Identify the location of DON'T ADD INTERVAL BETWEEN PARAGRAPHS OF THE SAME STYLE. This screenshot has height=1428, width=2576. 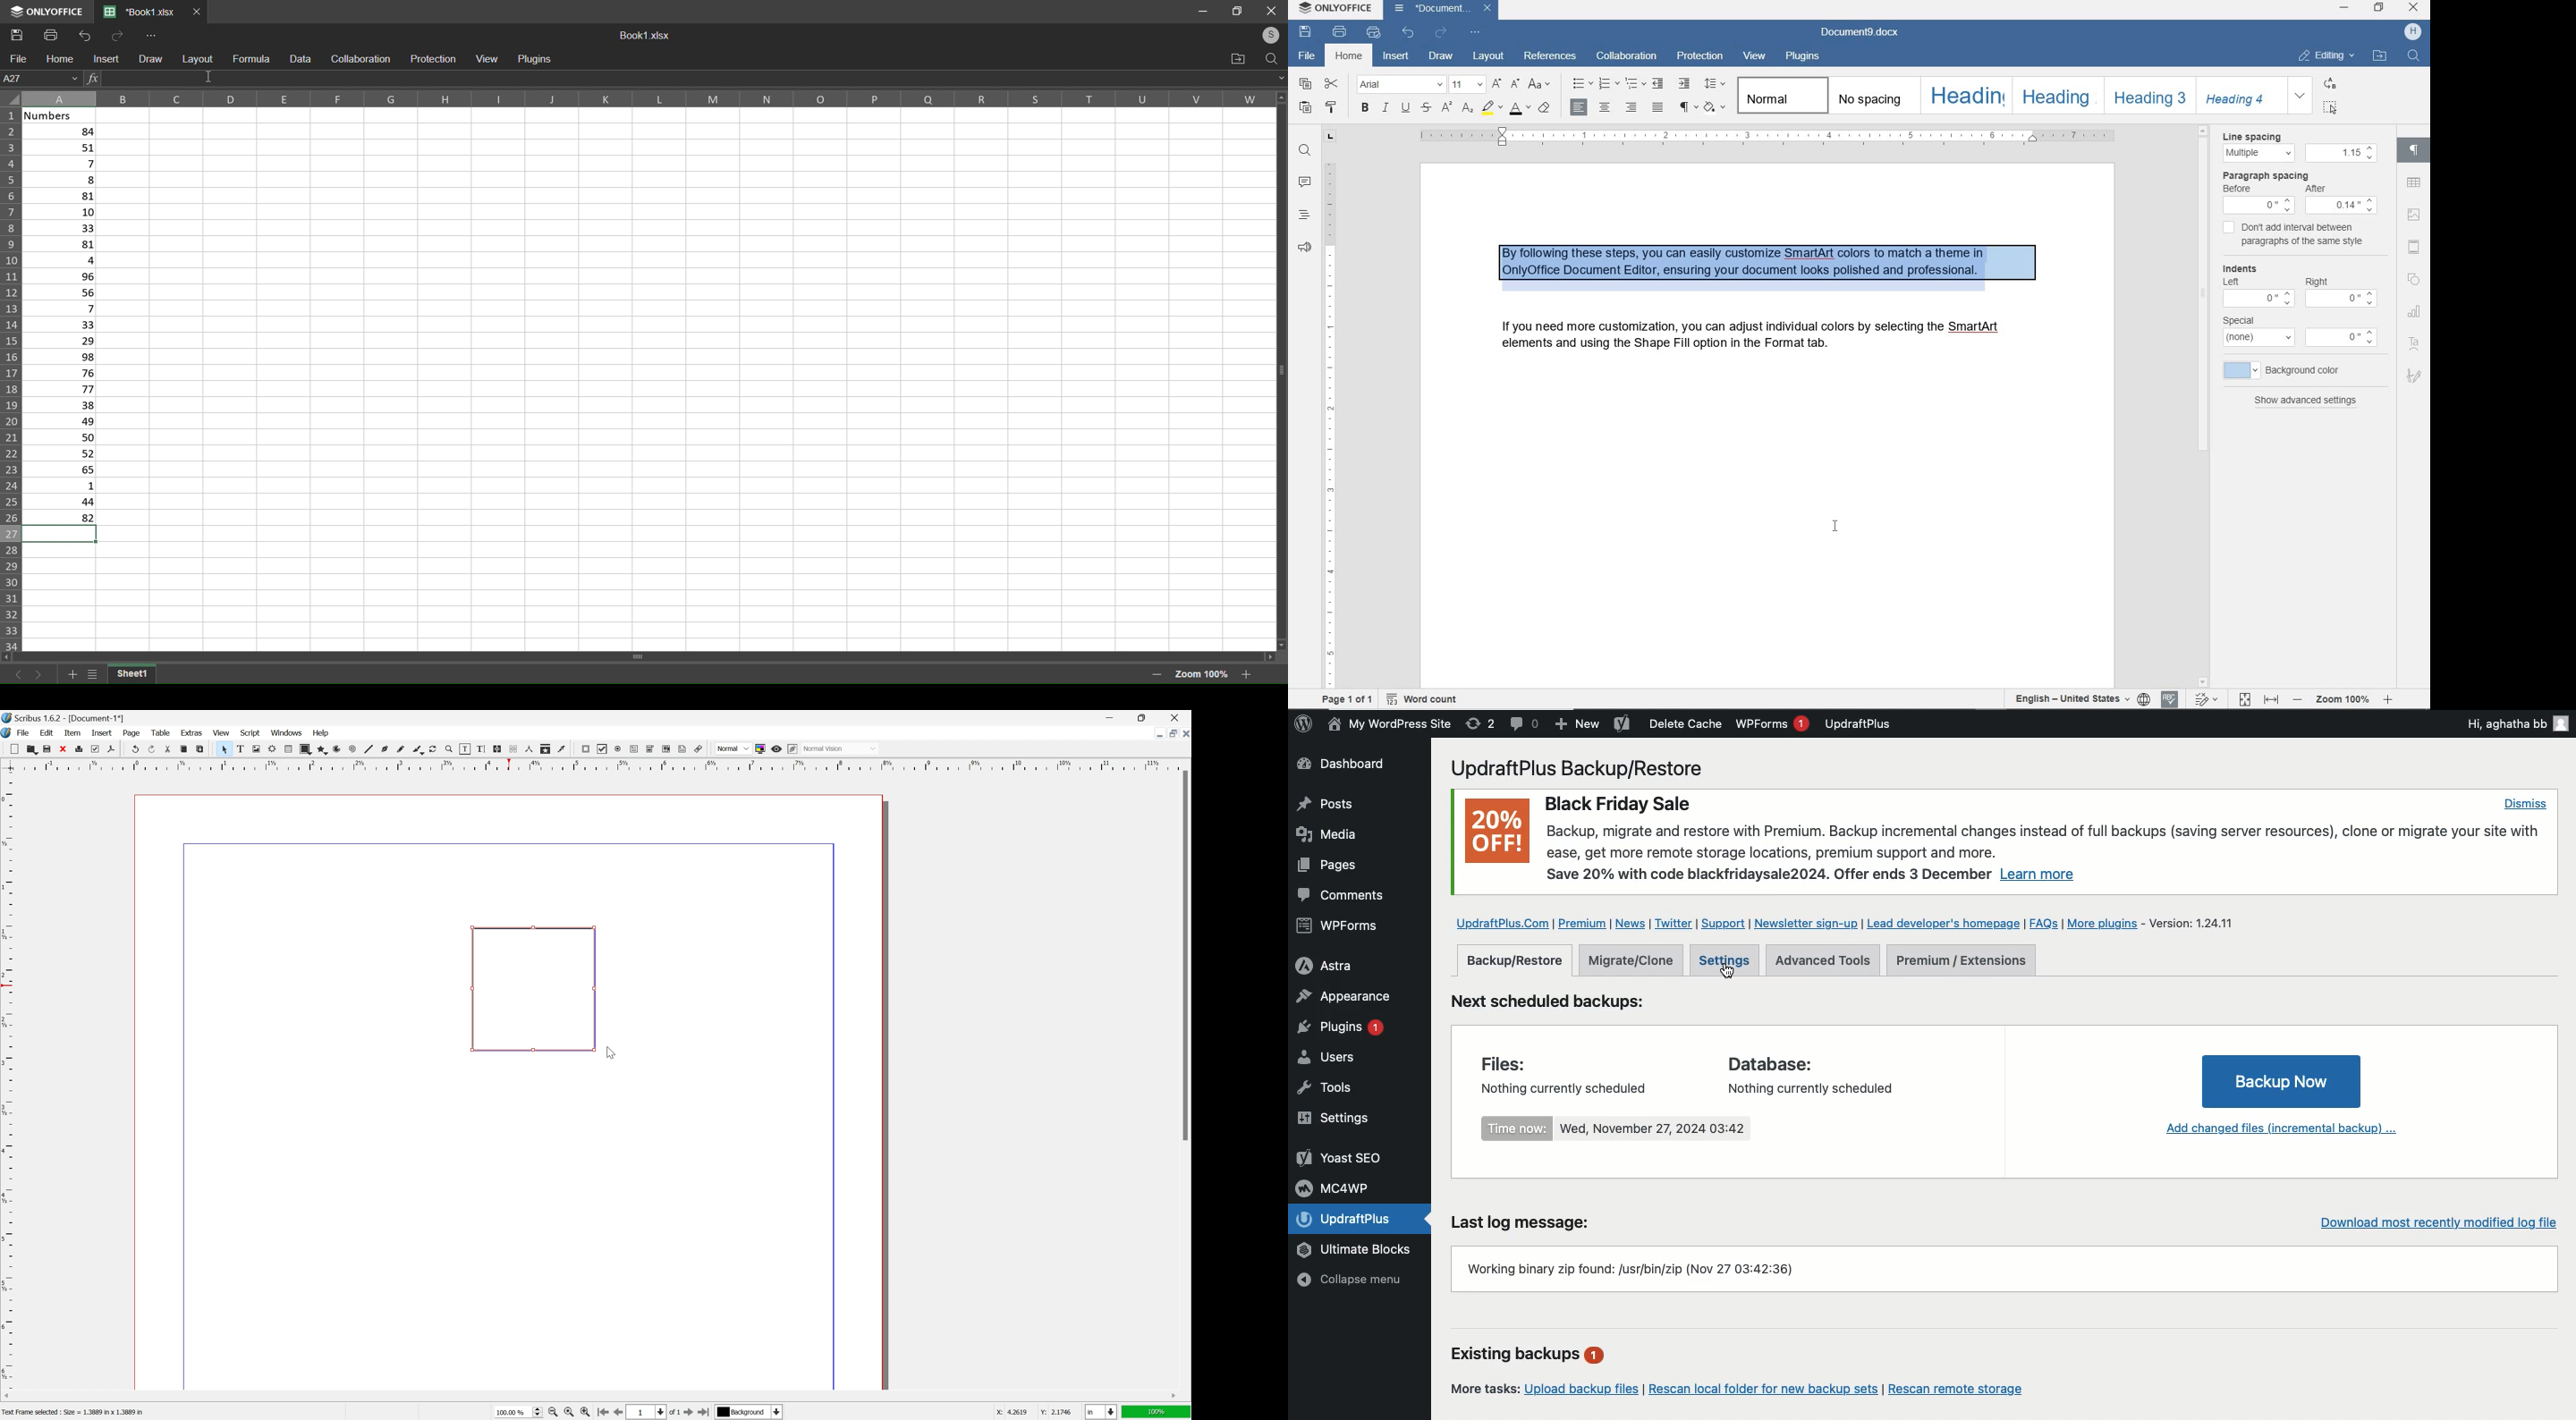
(2296, 235).